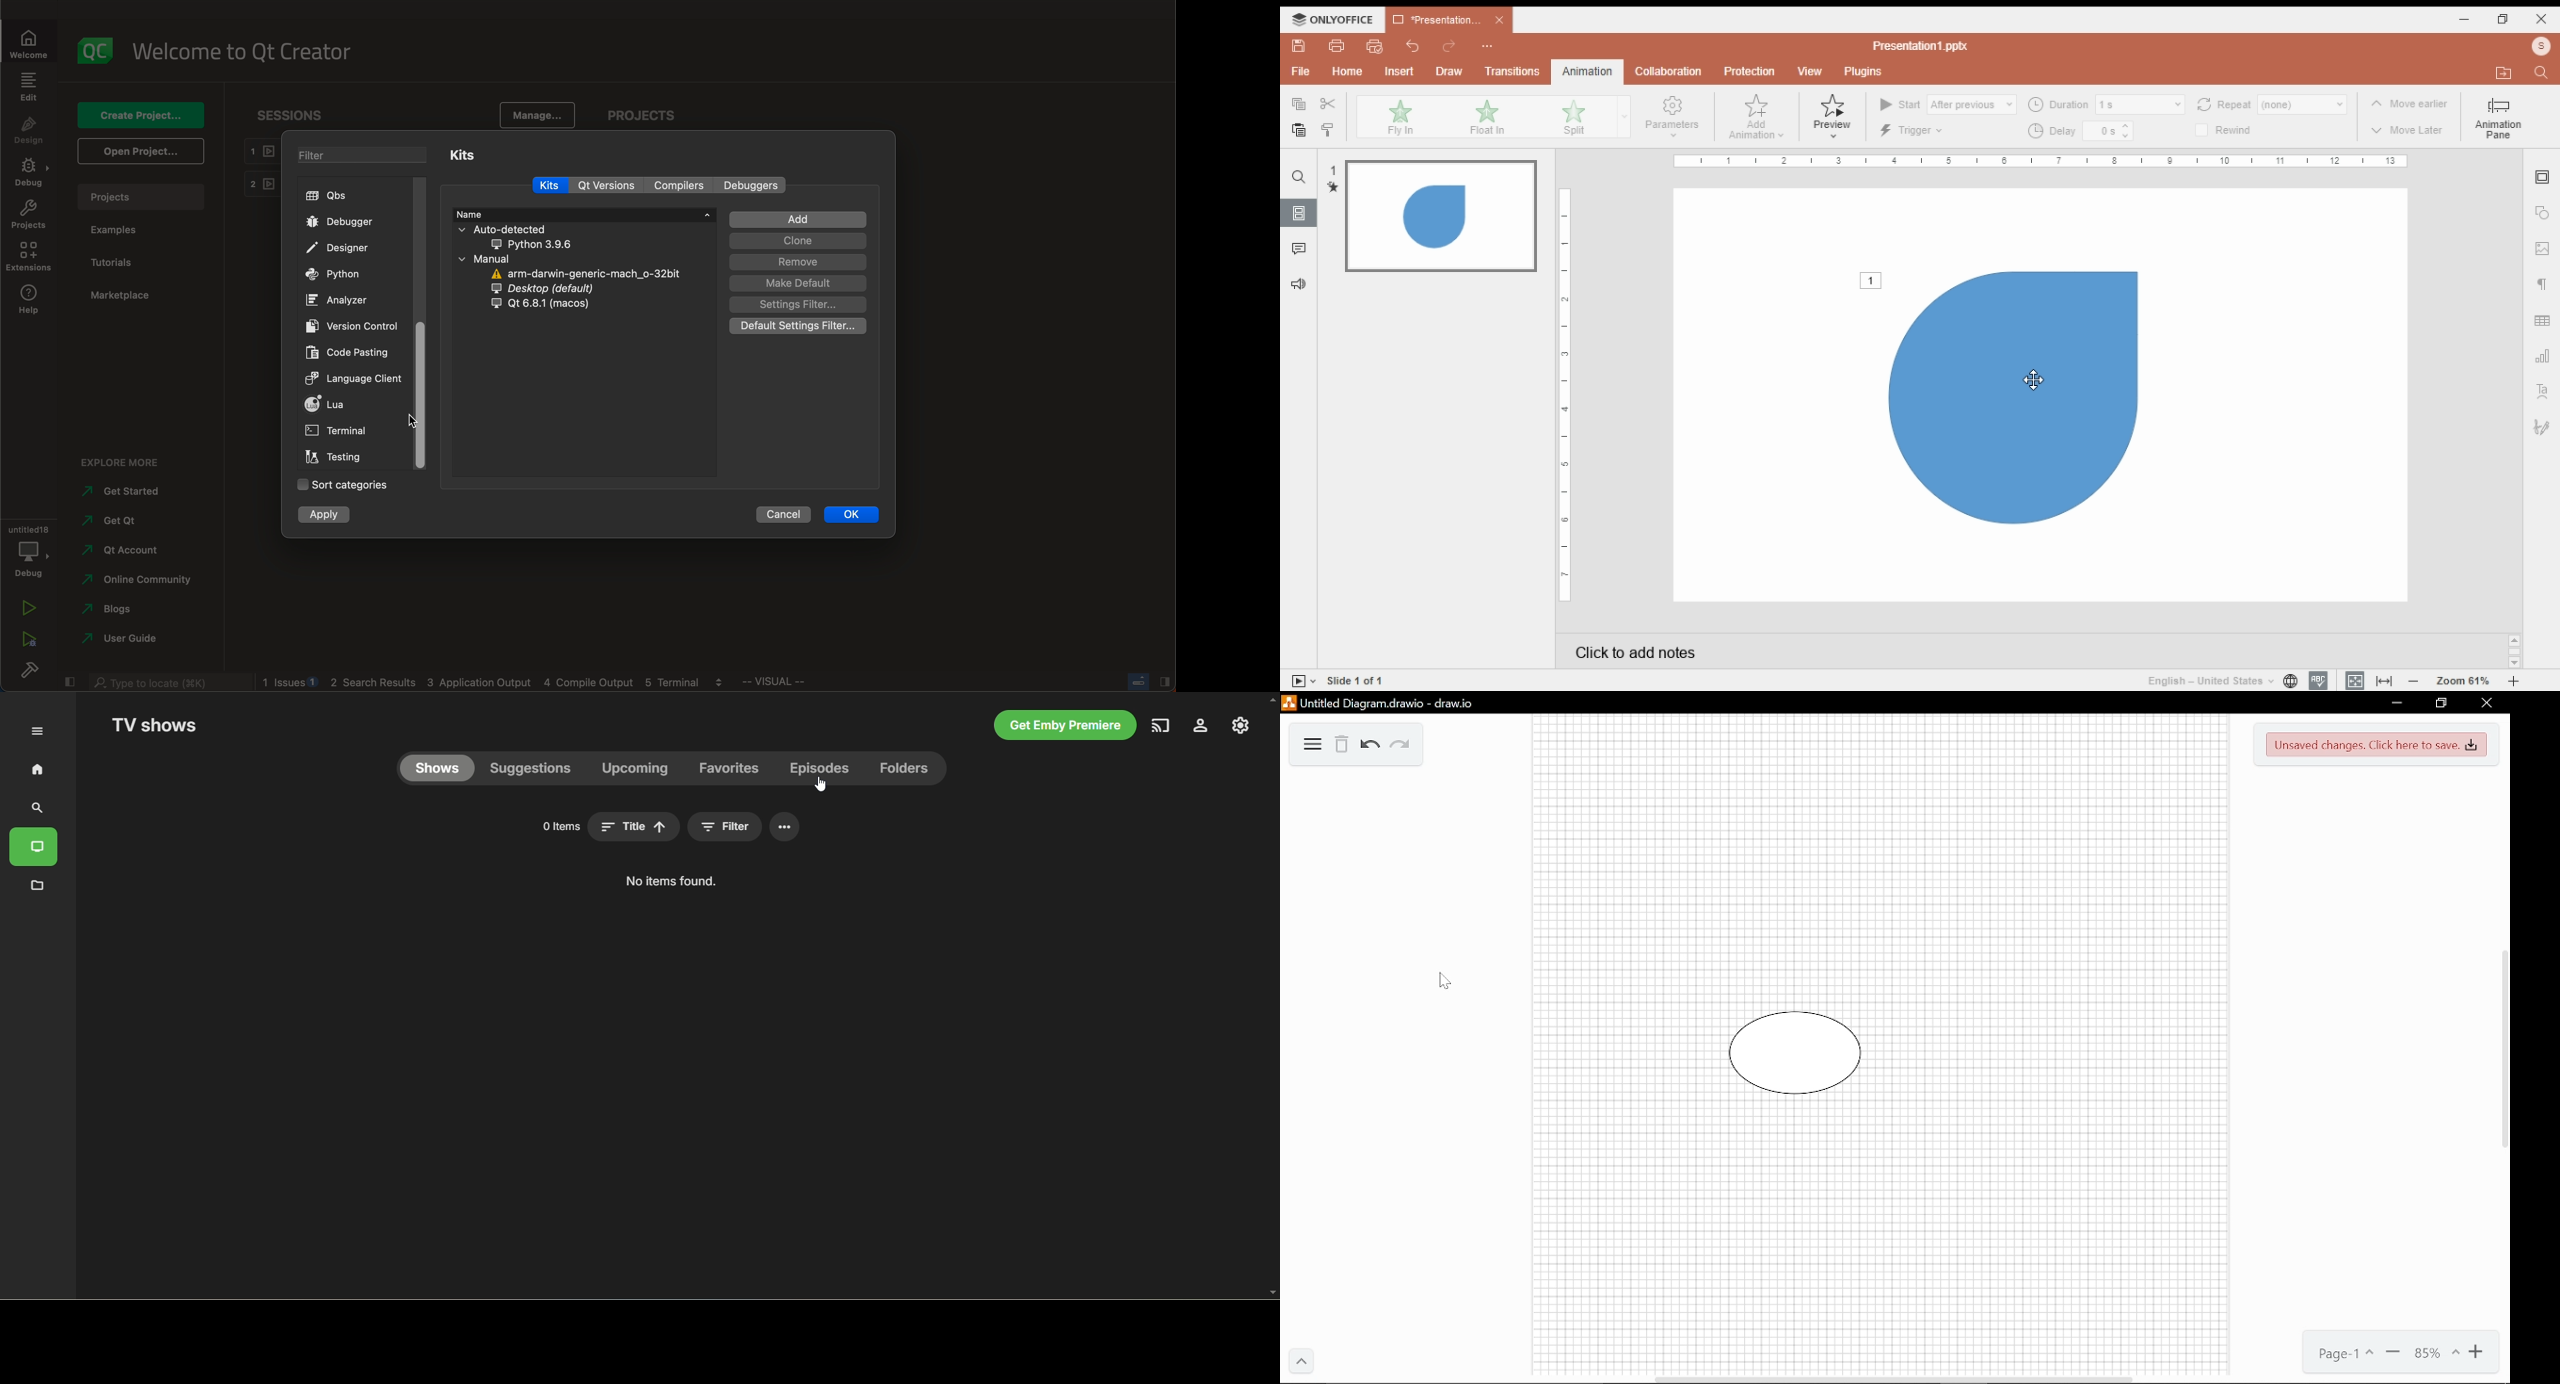 This screenshot has height=1400, width=2576. I want to click on visual, so click(807, 684).